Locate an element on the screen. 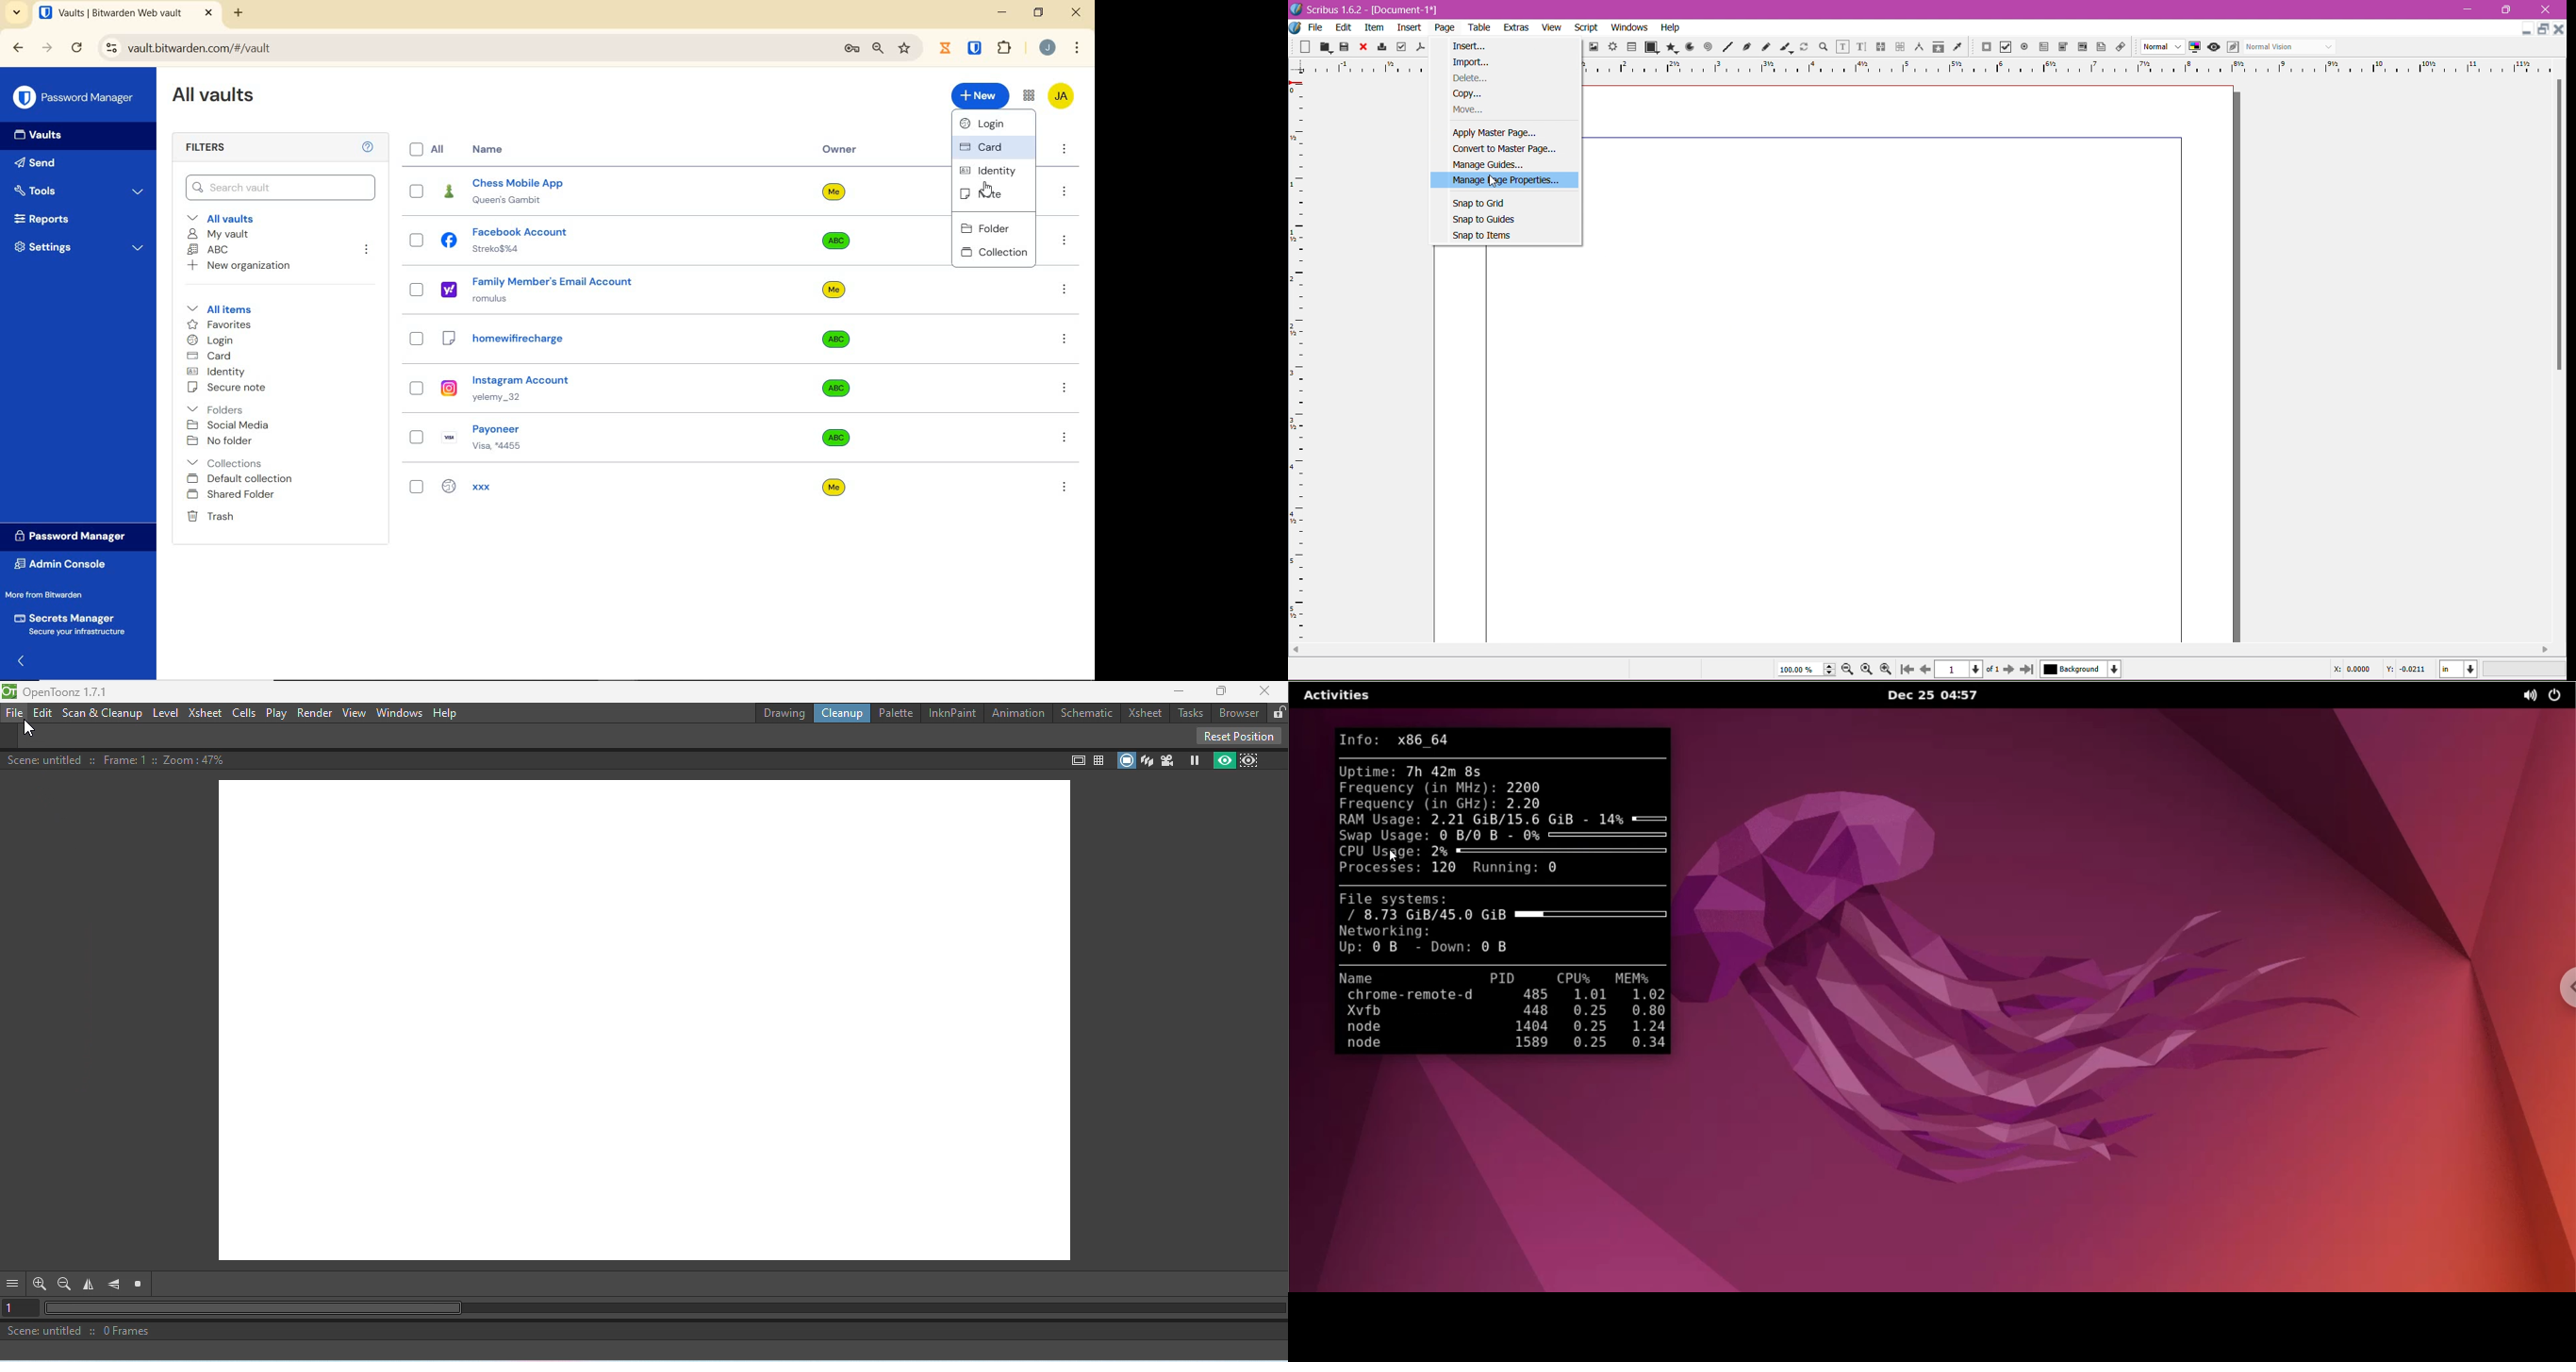 The width and height of the screenshot is (2576, 1372). checkbox is located at coordinates (417, 241).